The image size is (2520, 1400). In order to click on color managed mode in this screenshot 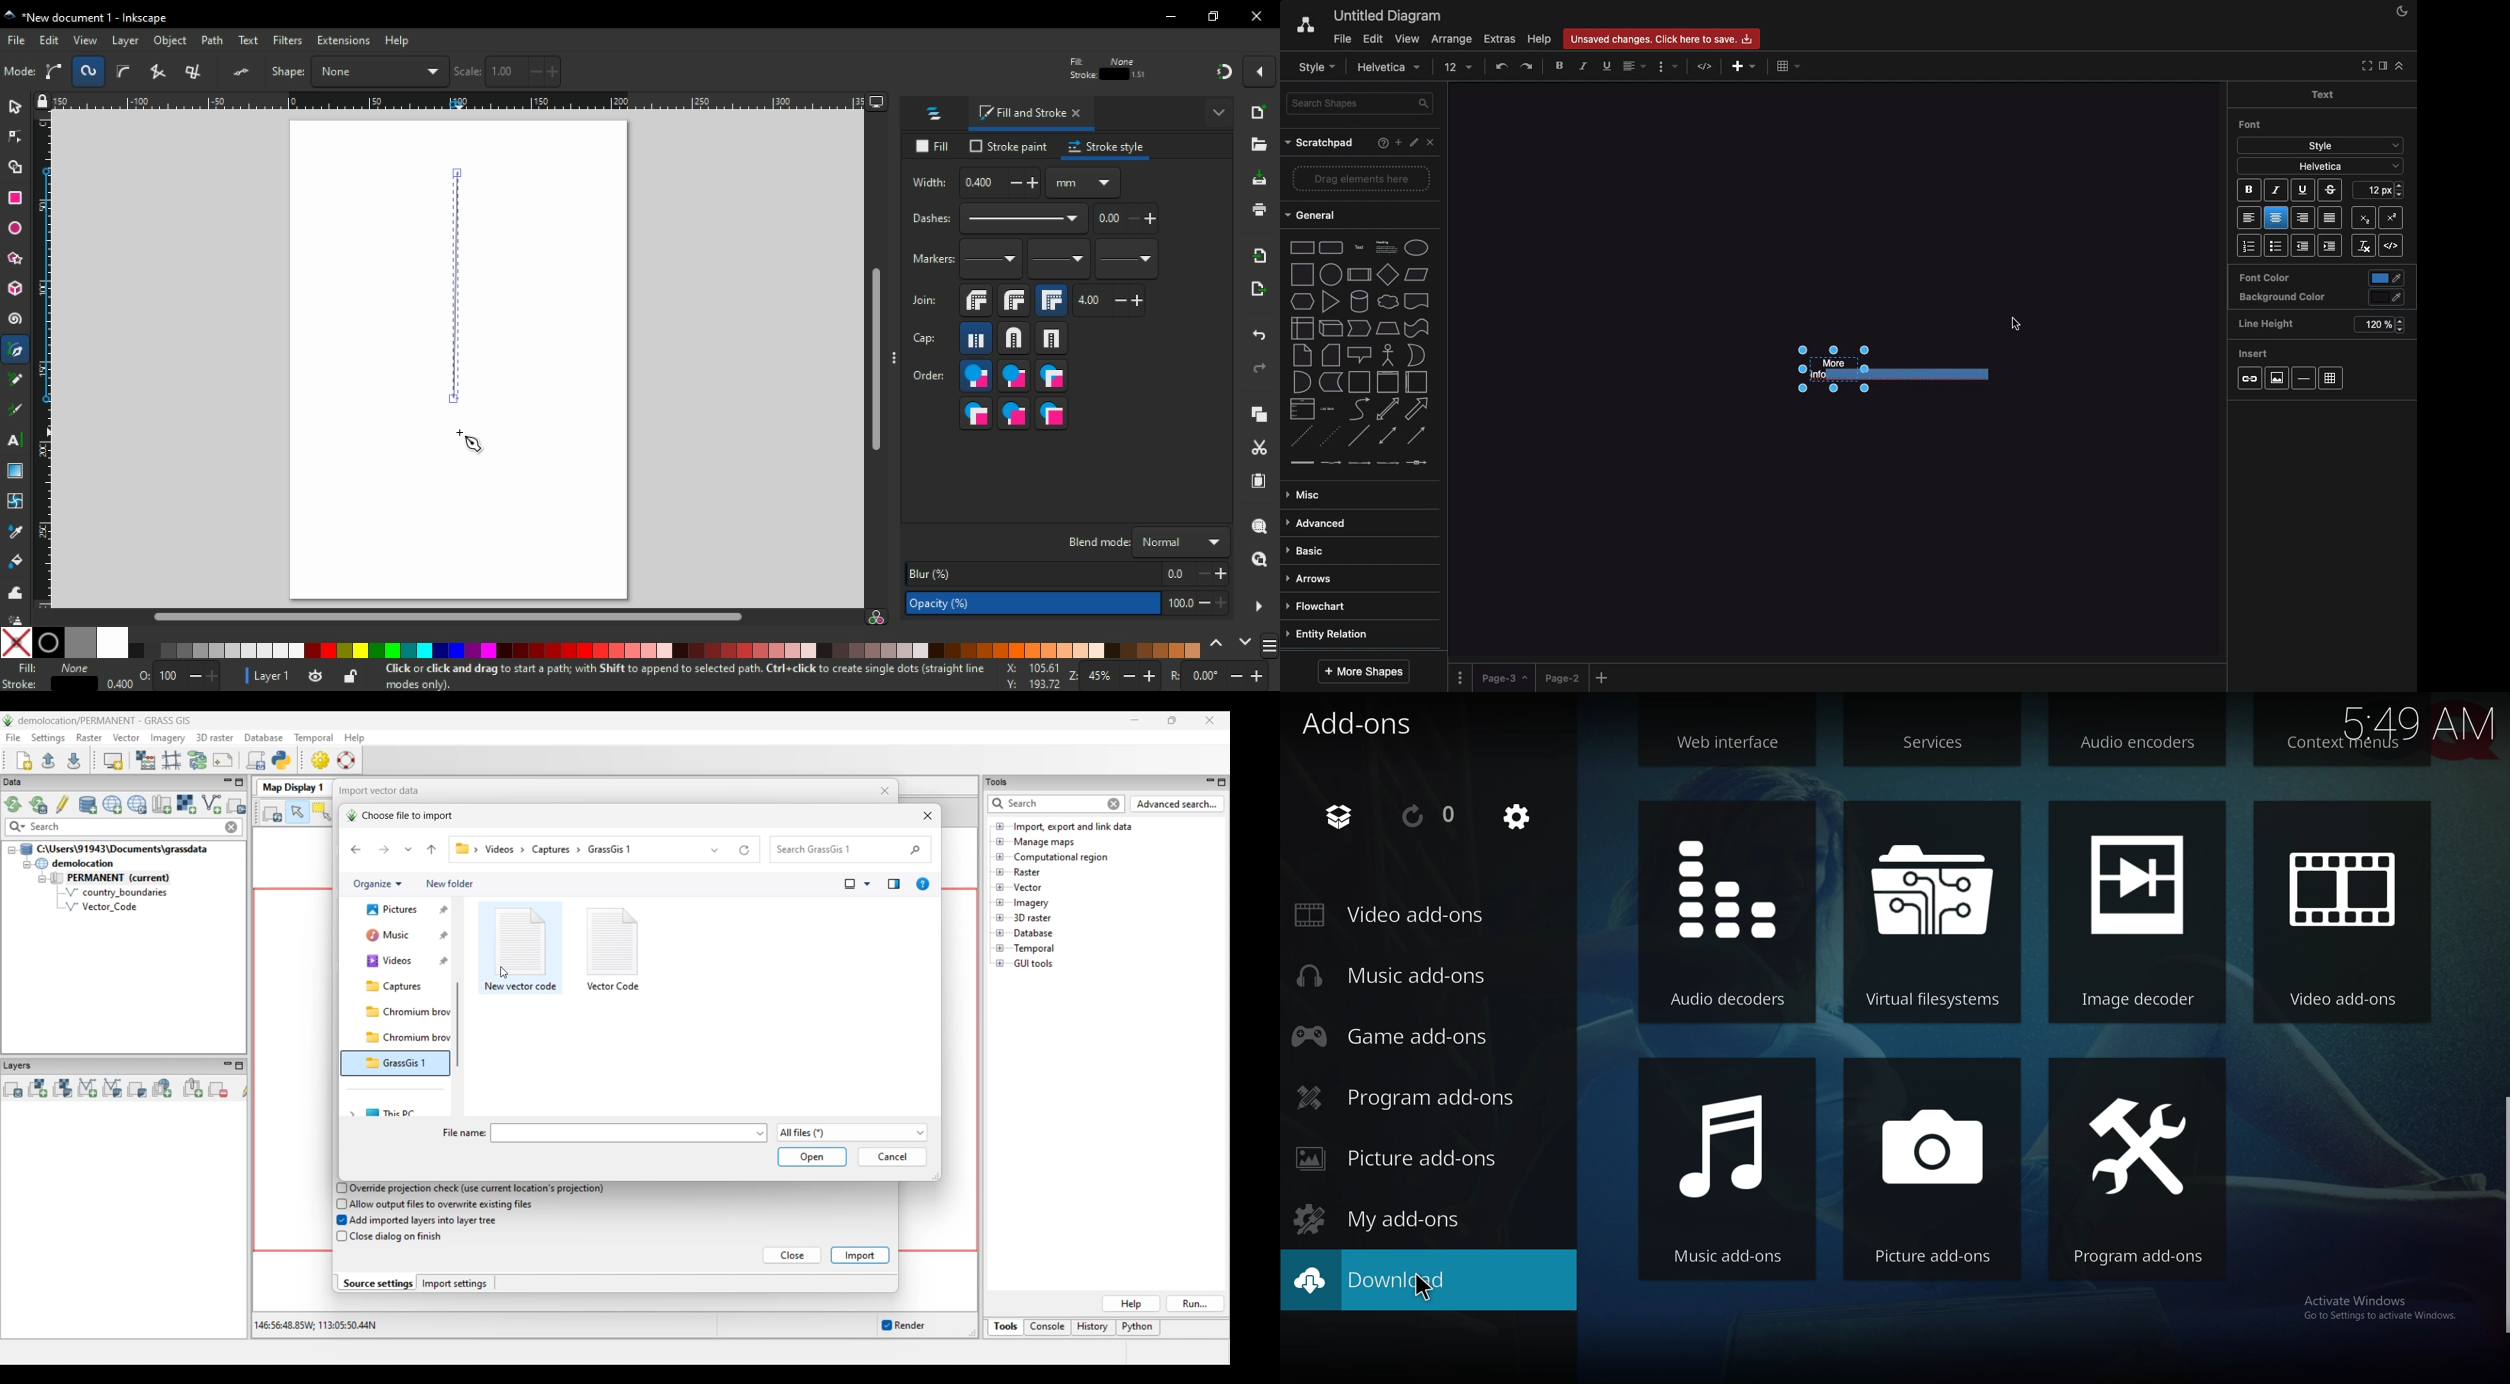, I will do `click(876, 619)`.